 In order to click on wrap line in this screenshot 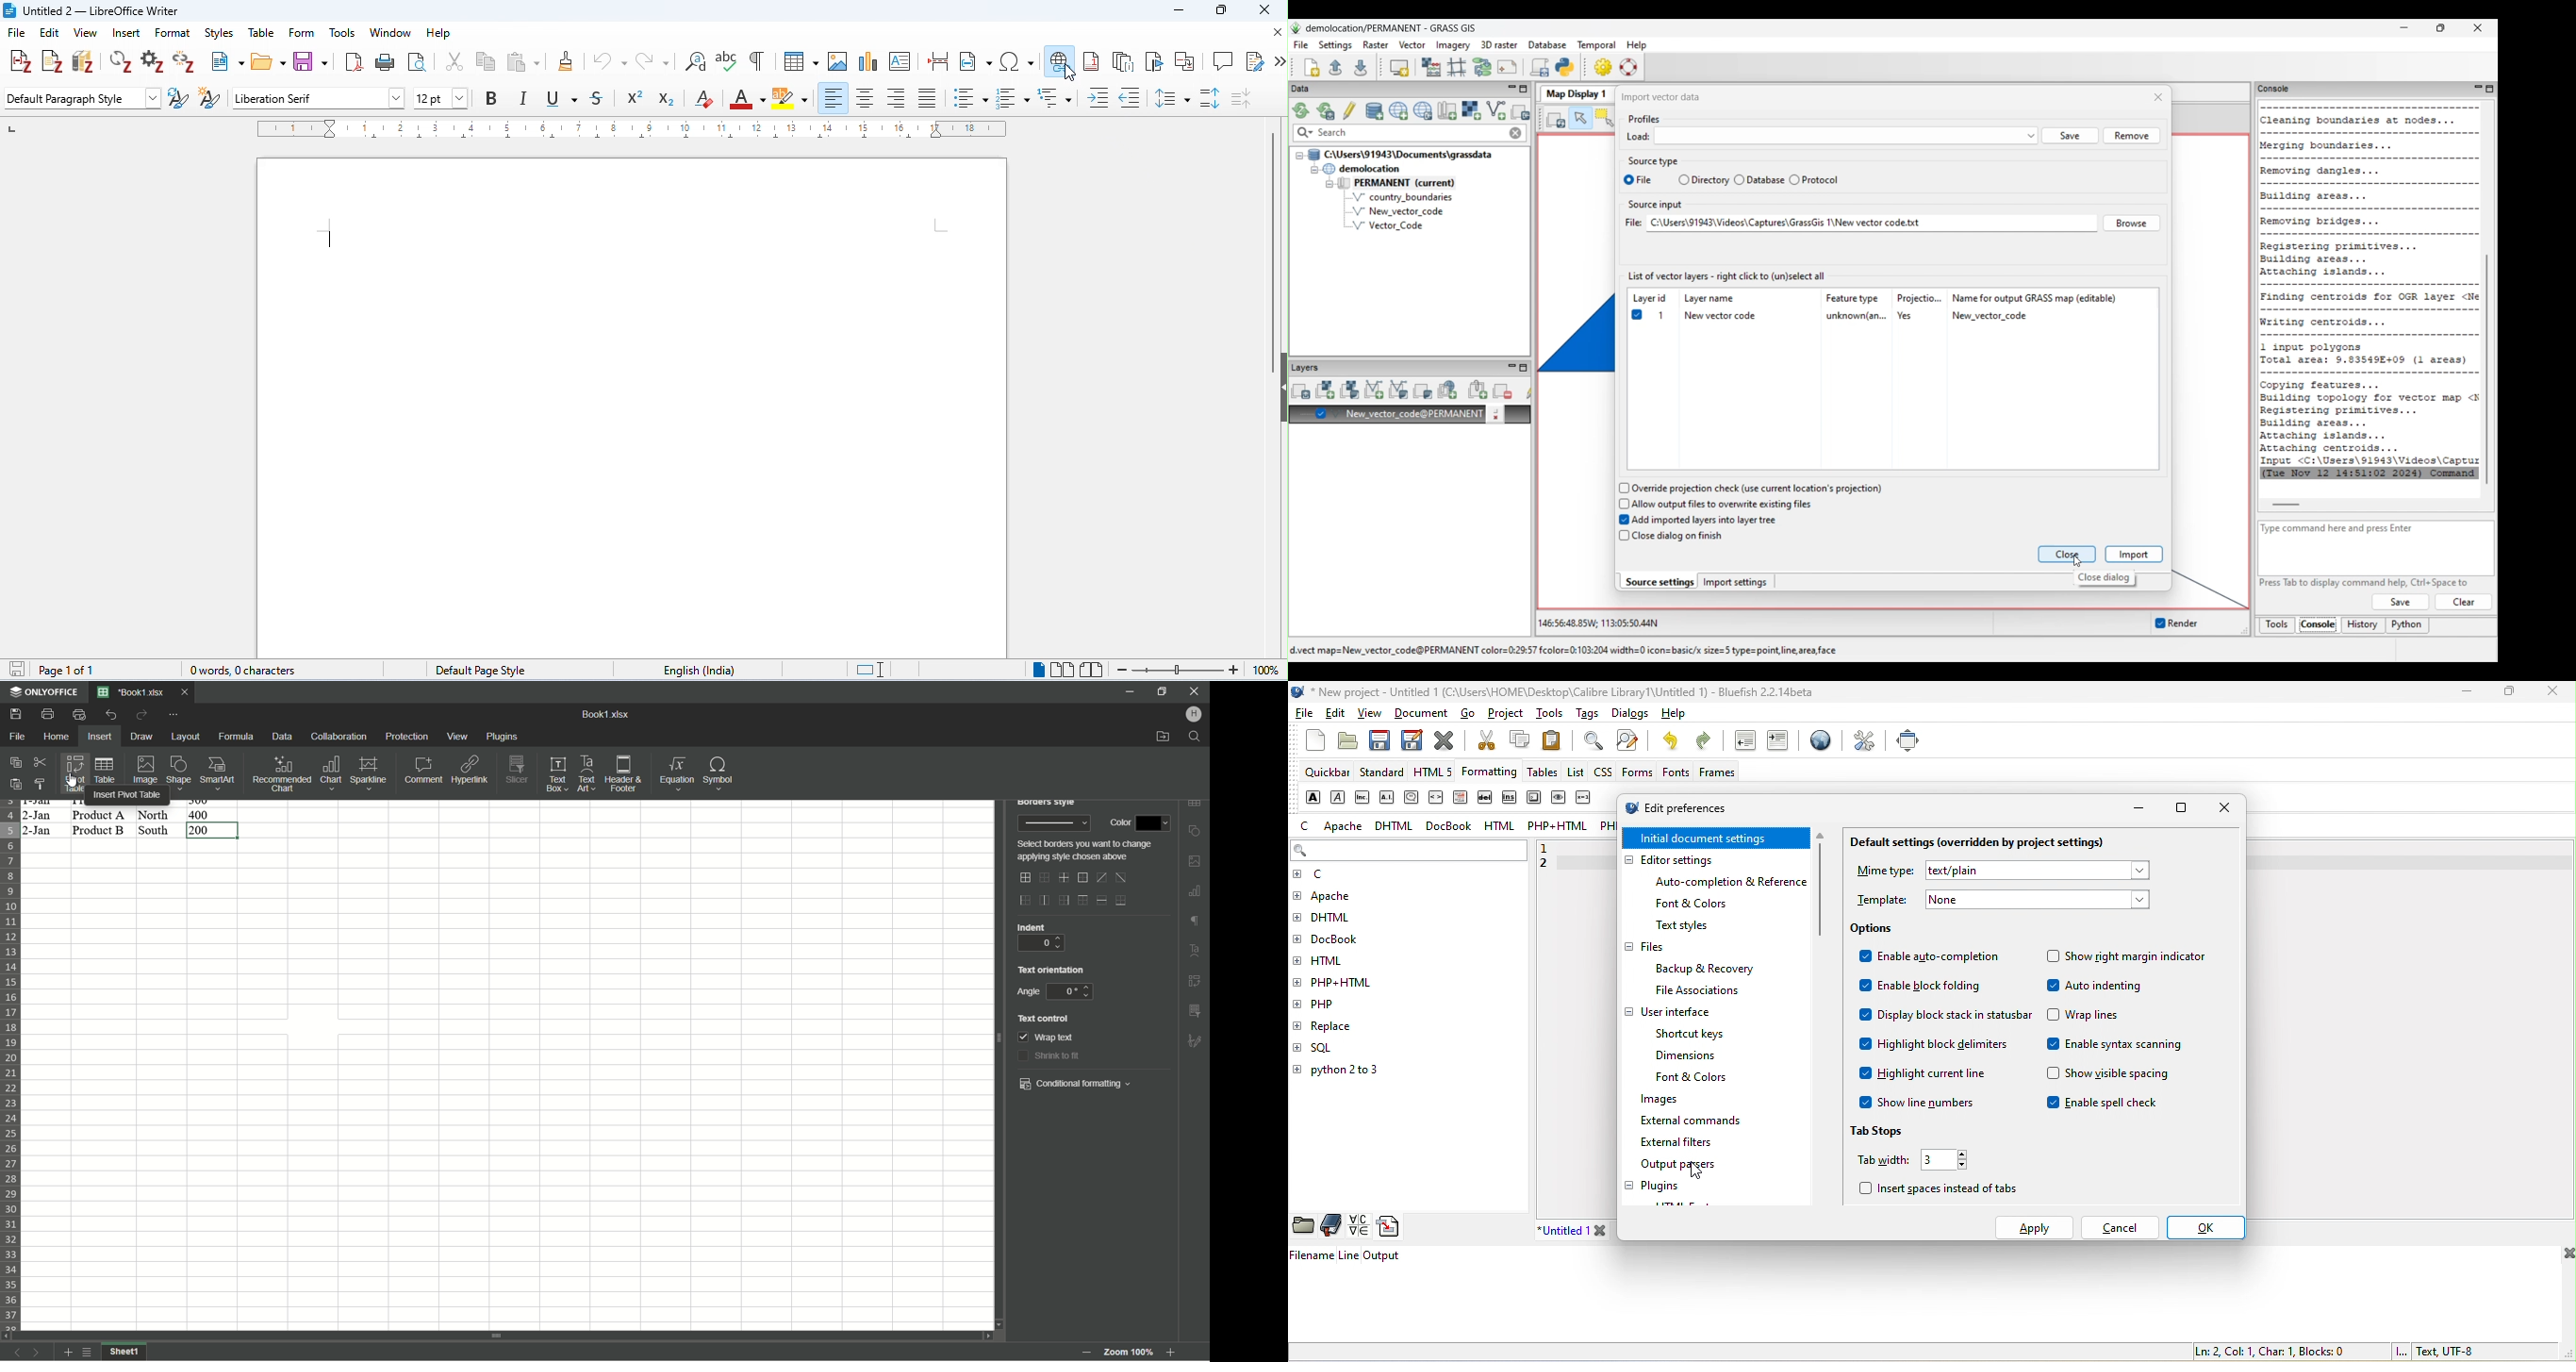, I will do `click(2088, 1017)`.